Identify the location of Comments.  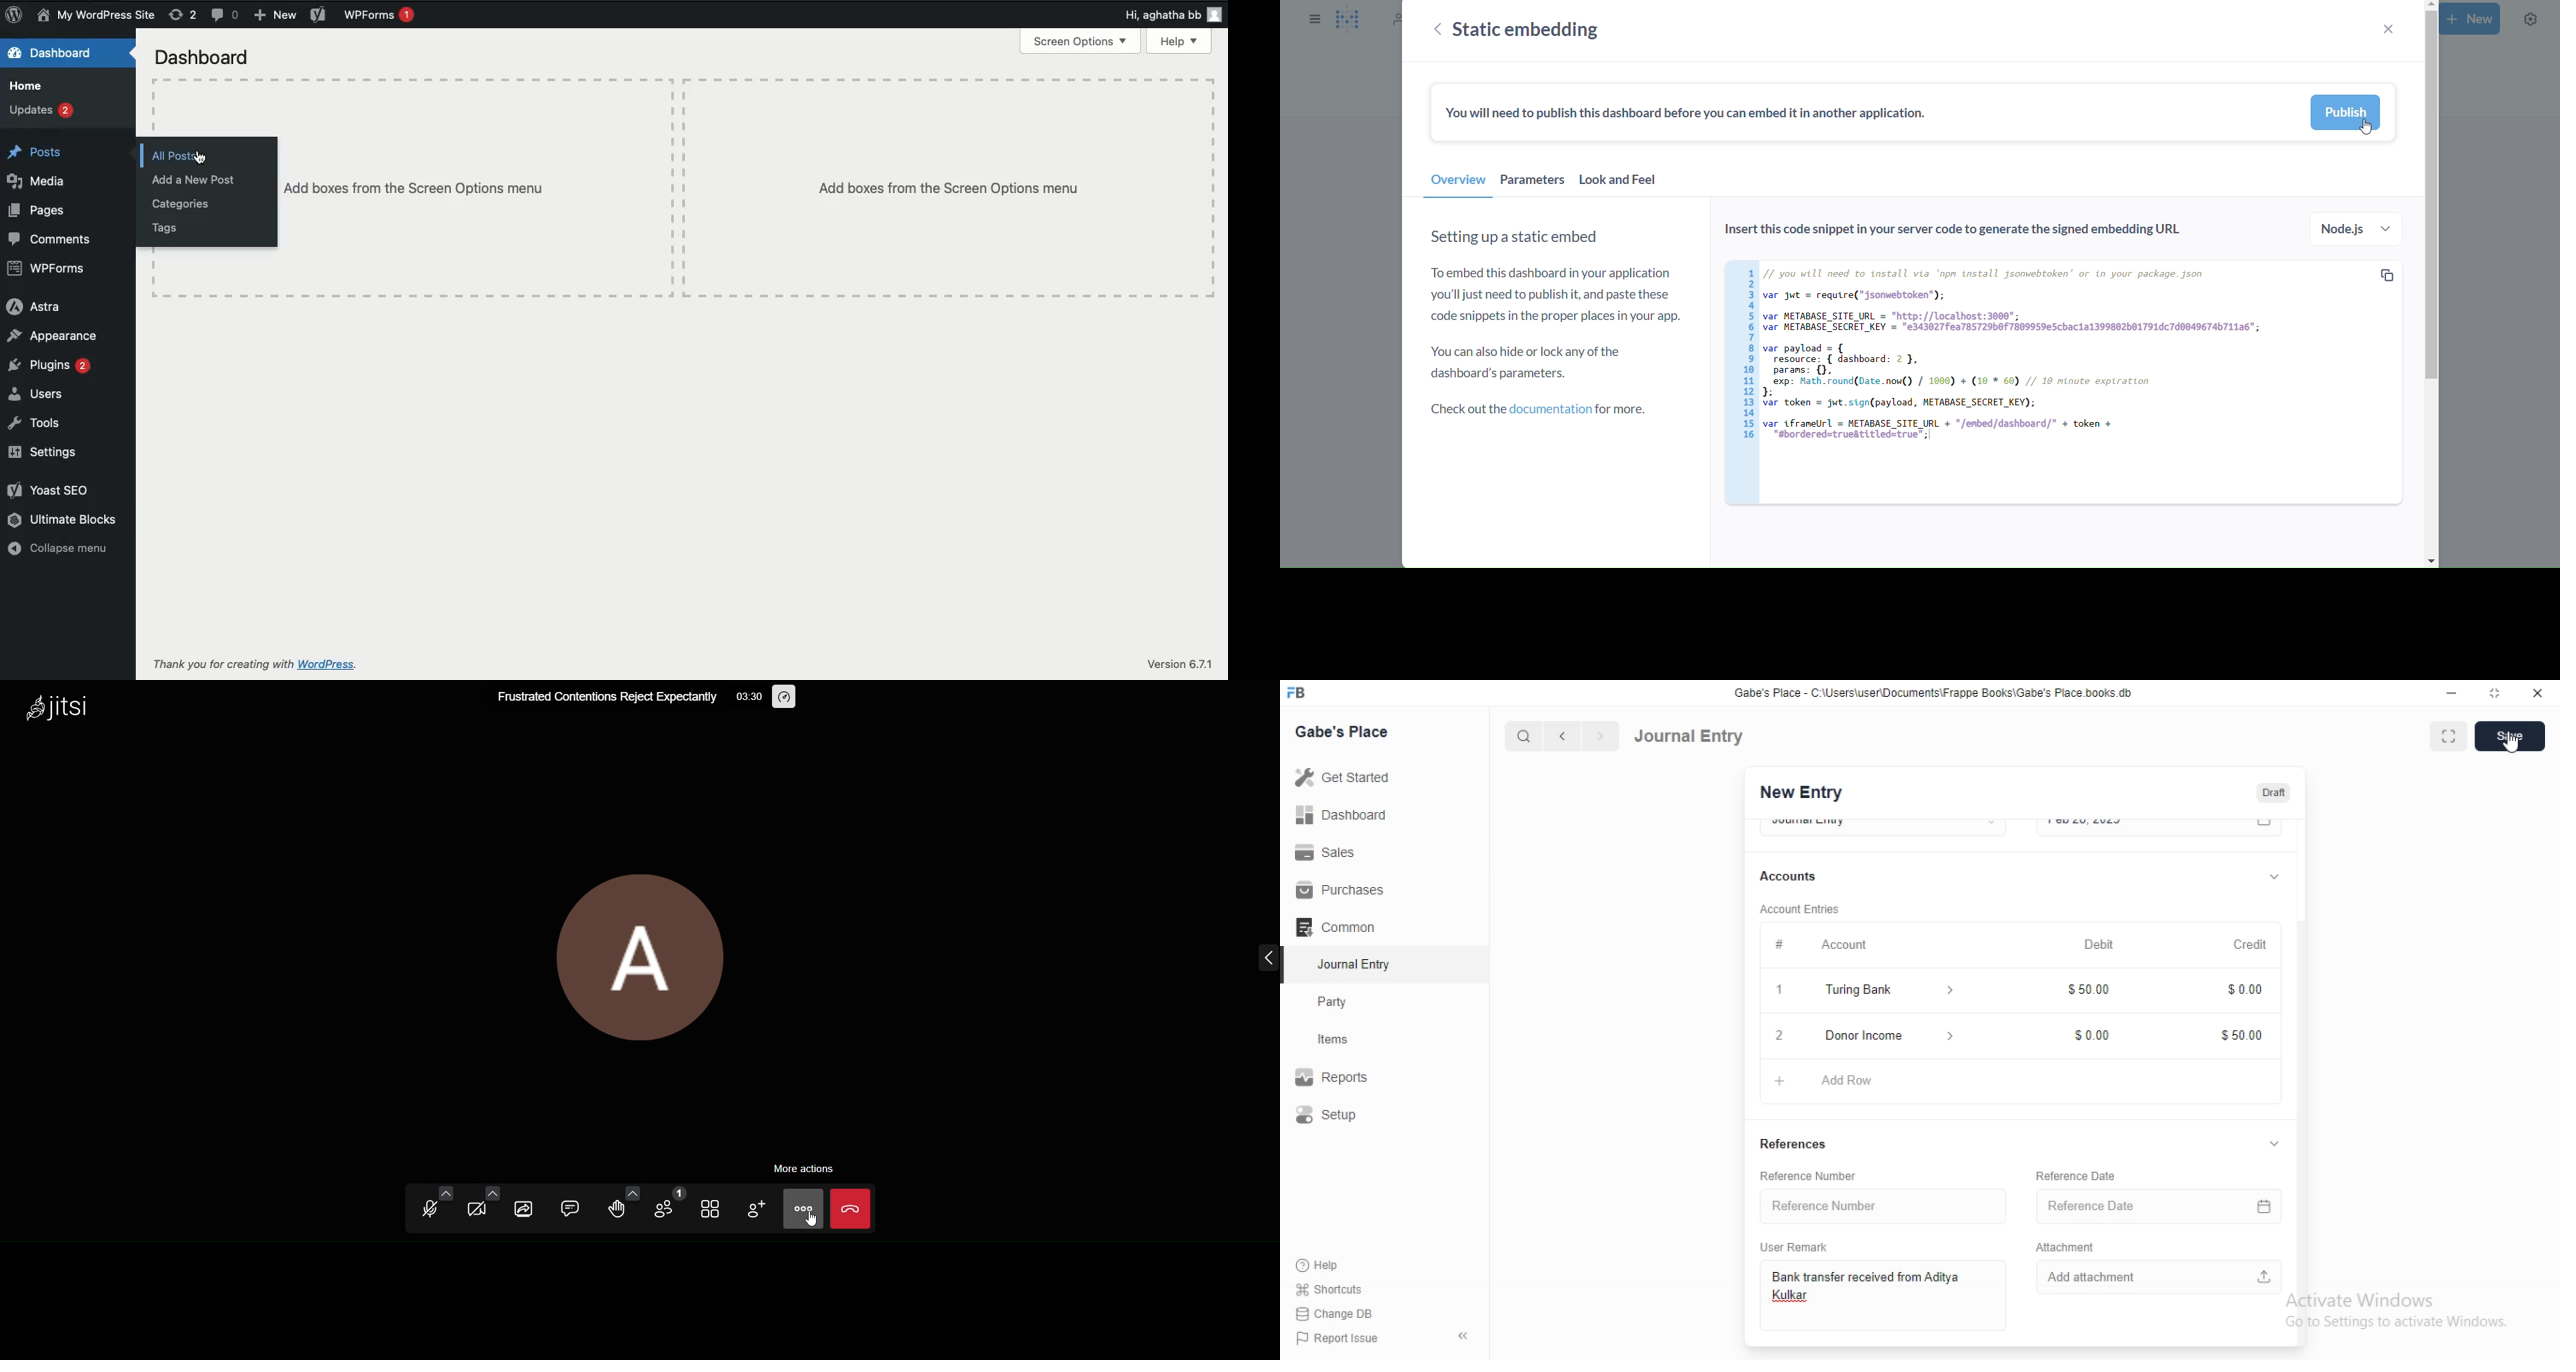
(50, 239).